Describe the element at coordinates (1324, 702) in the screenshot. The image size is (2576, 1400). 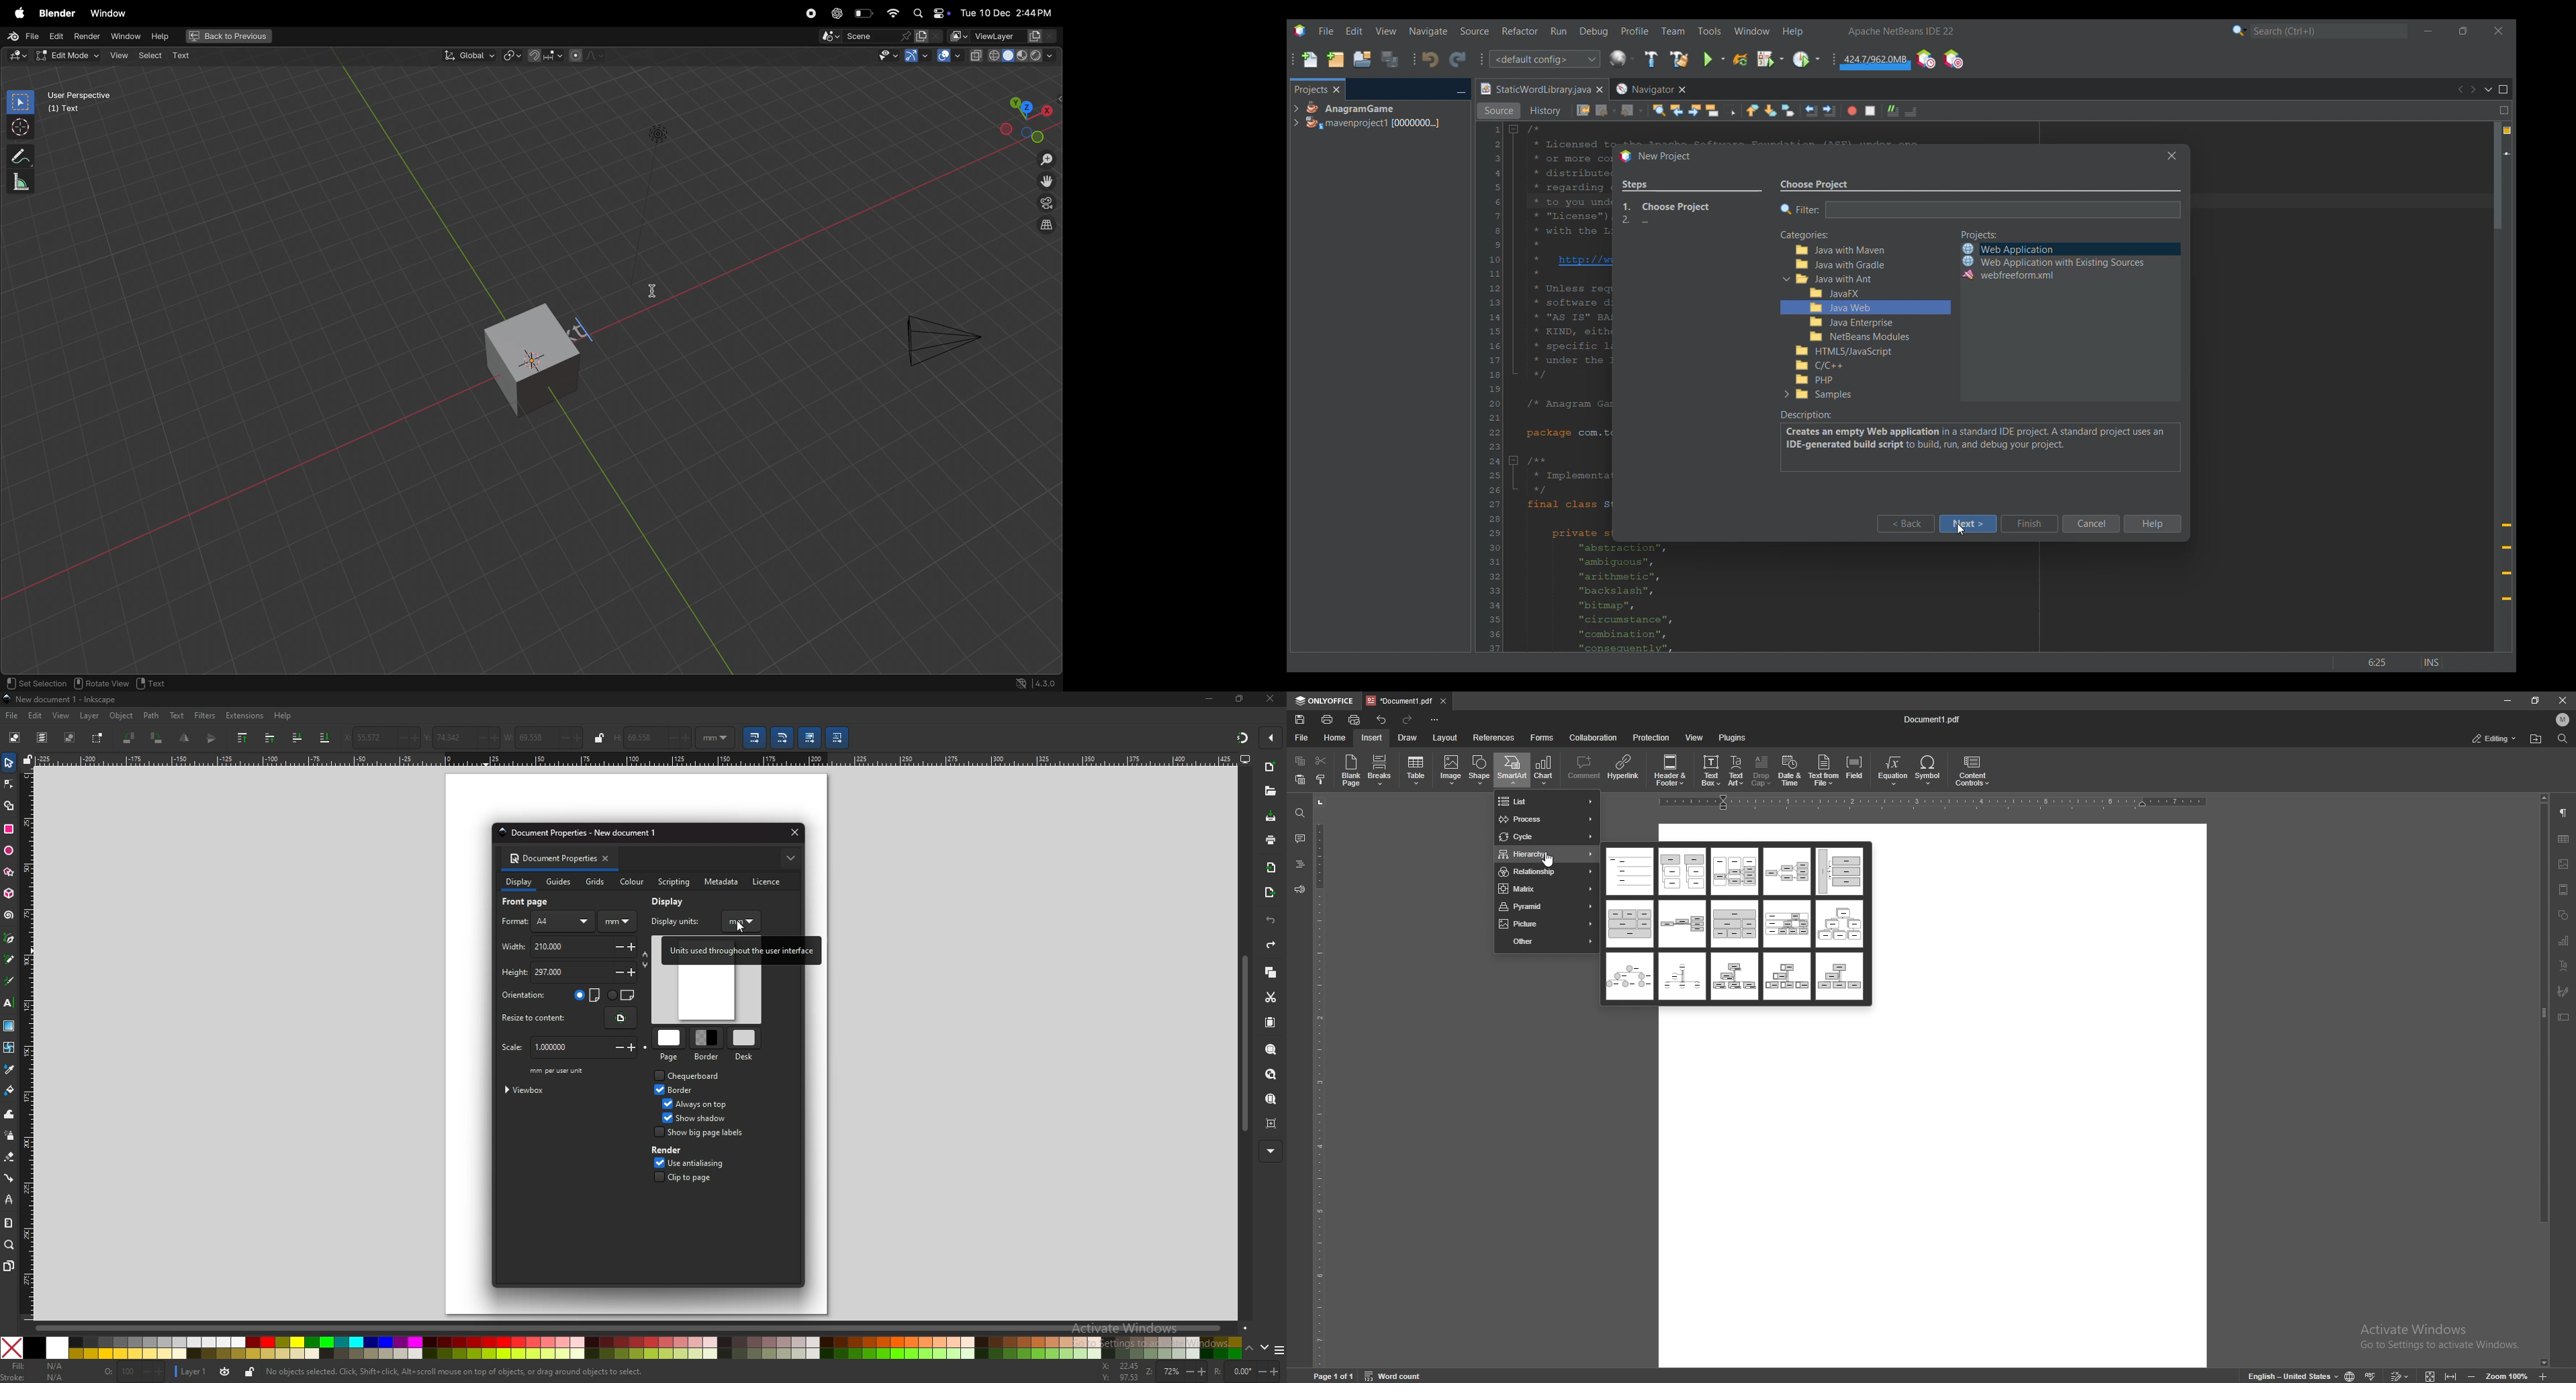
I see `onlyoffice` at that location.